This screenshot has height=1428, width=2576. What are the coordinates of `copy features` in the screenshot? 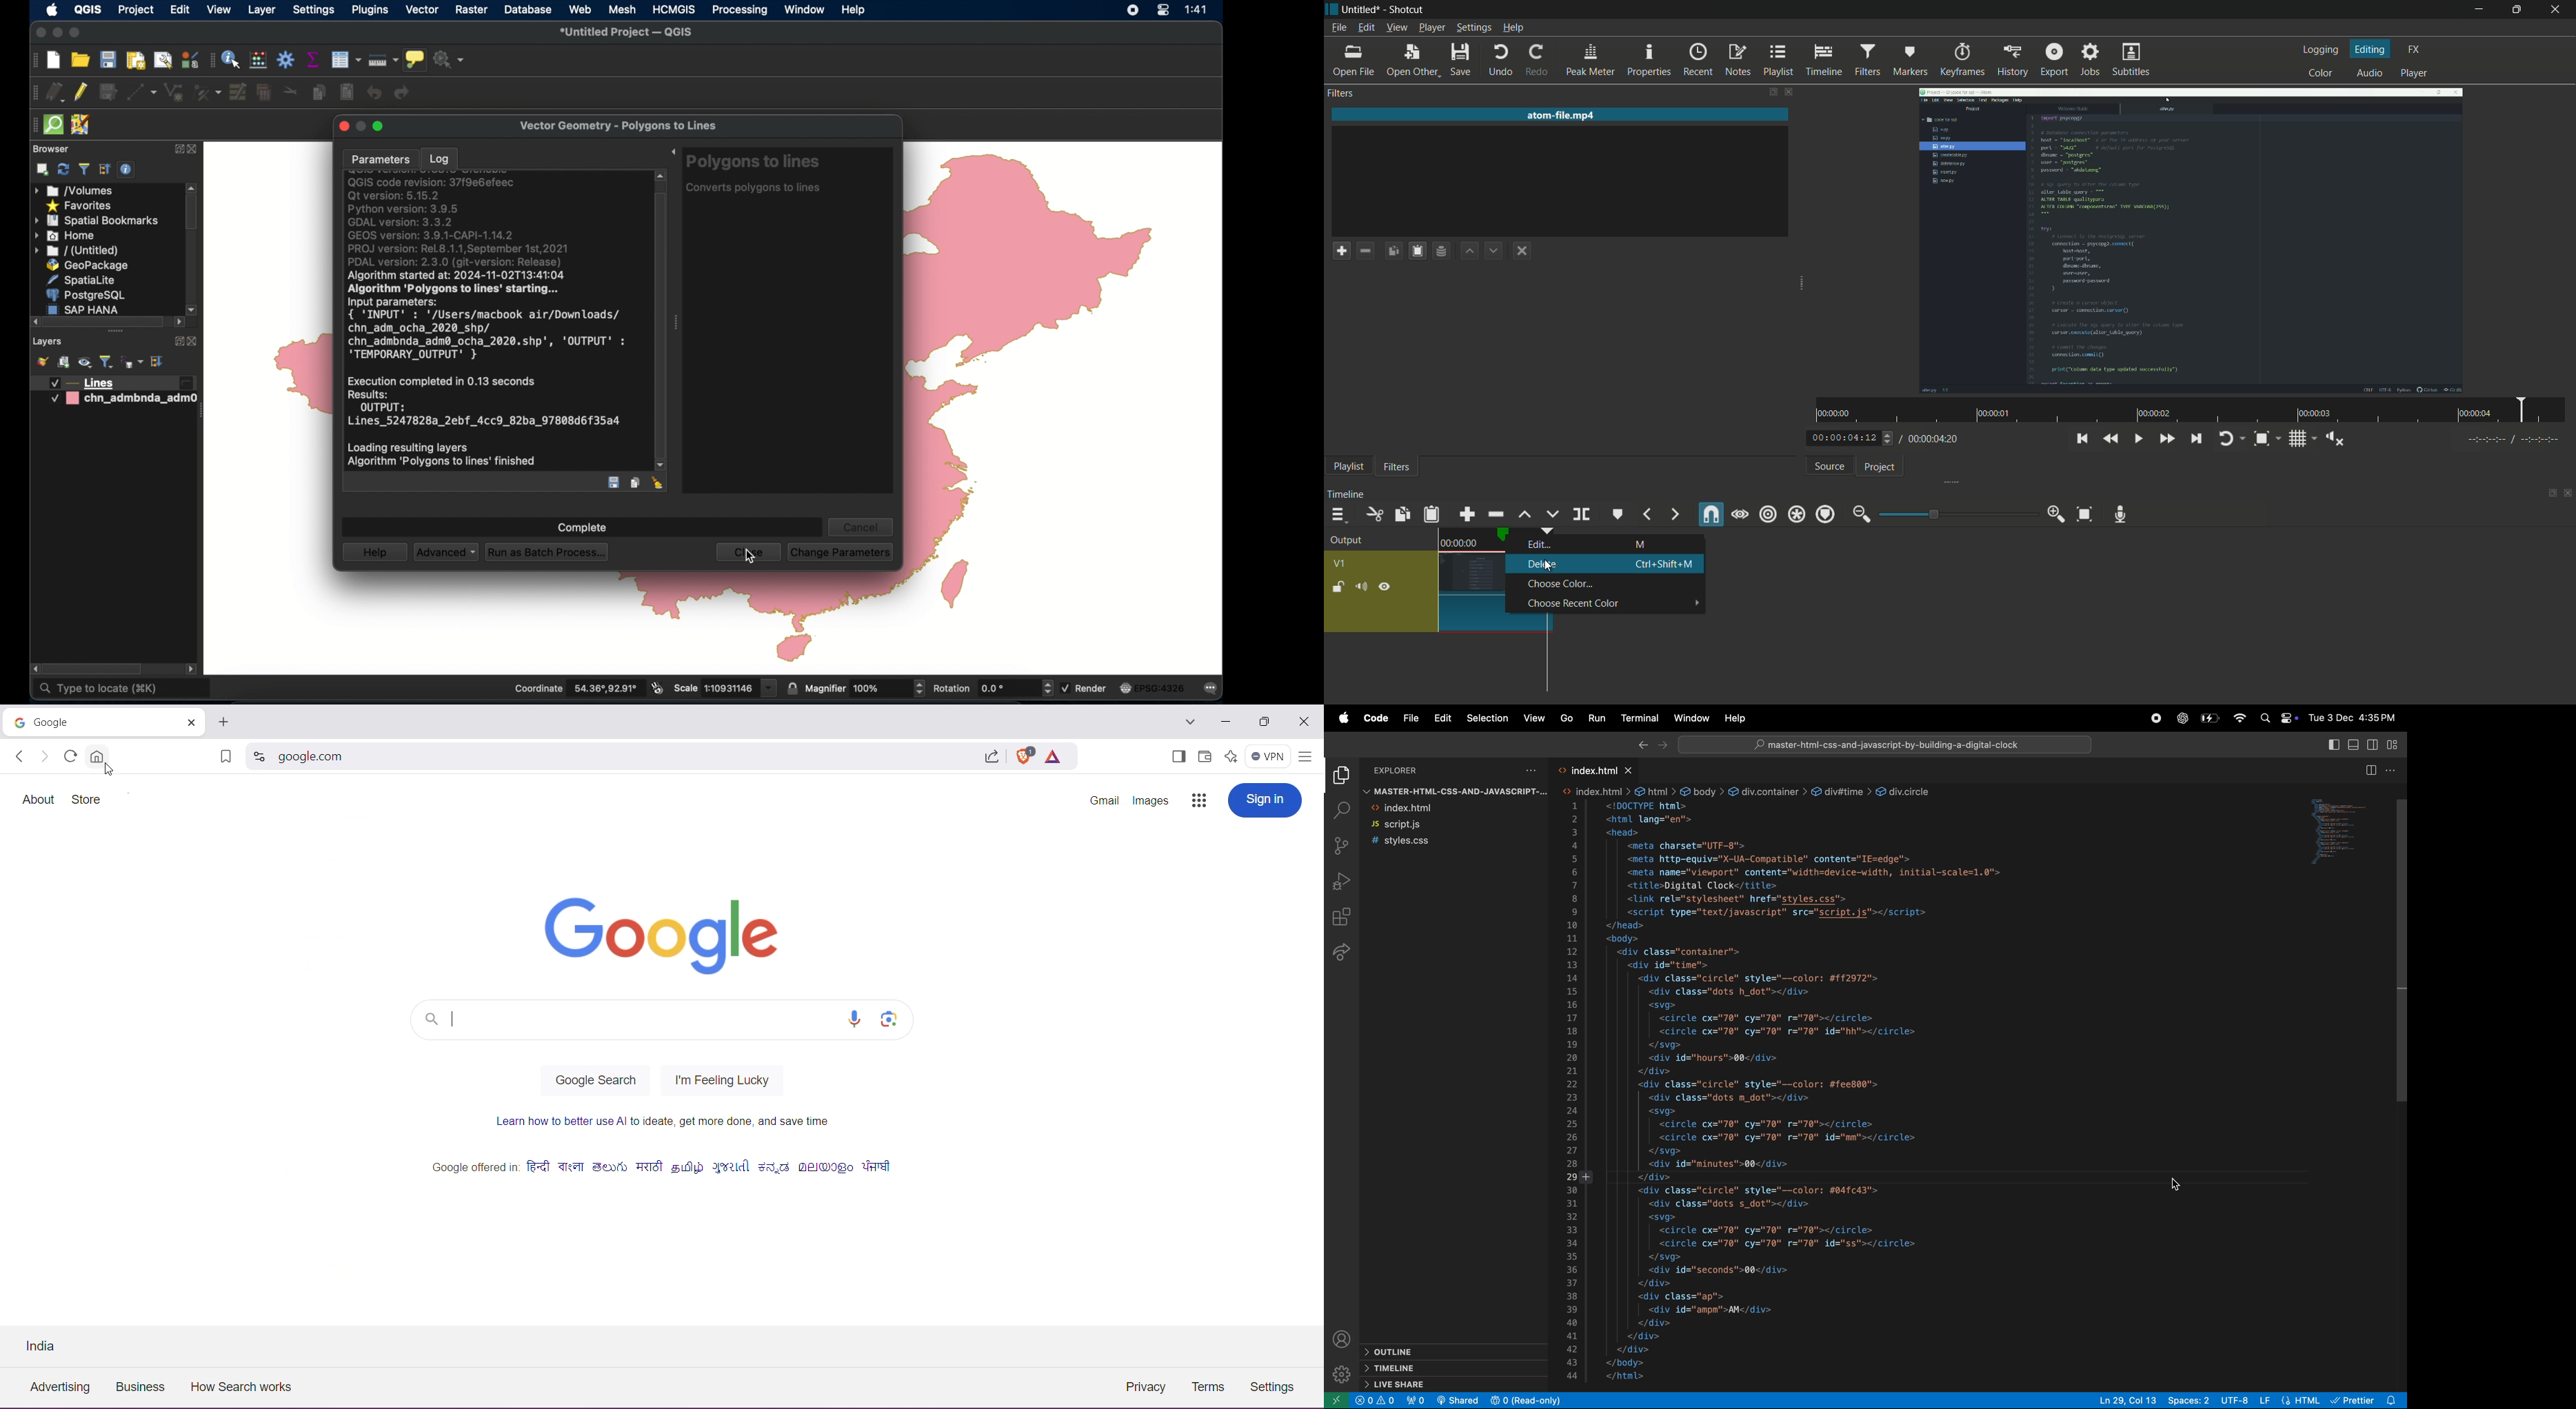 It's located at (319, 91).